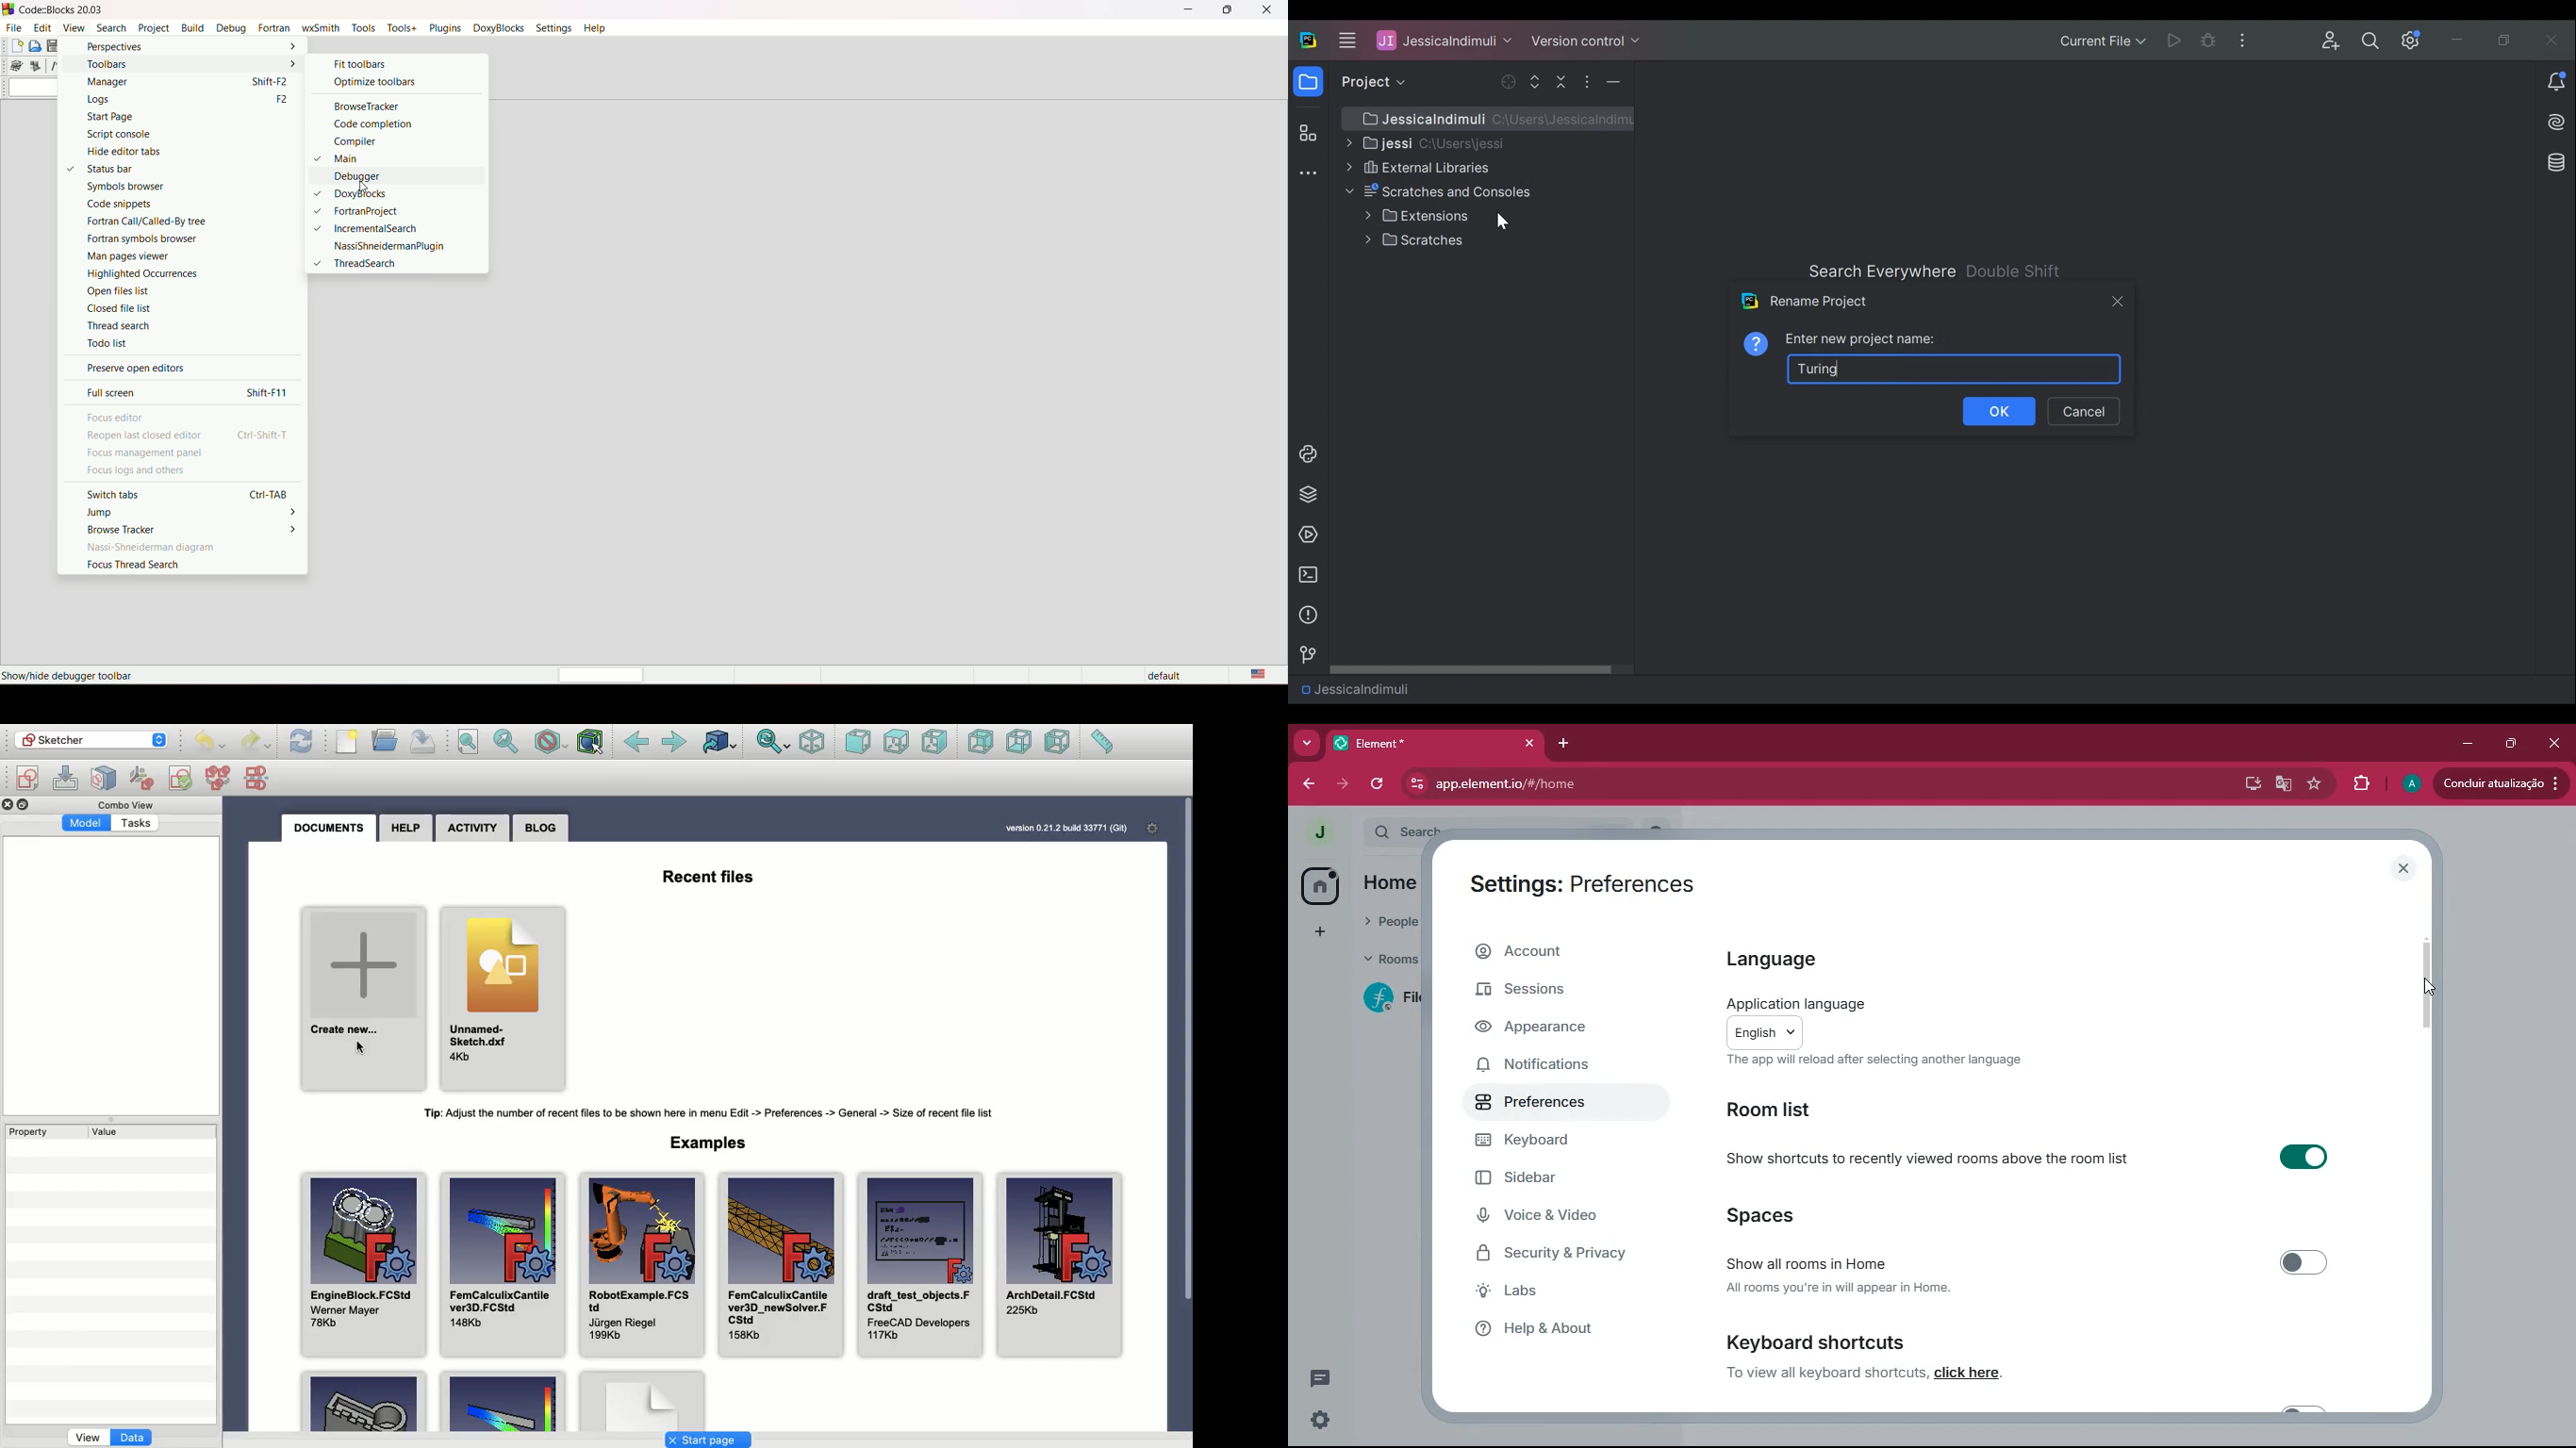 The image size is (2576, 1456). I want to click on Open, so click(387, 739).